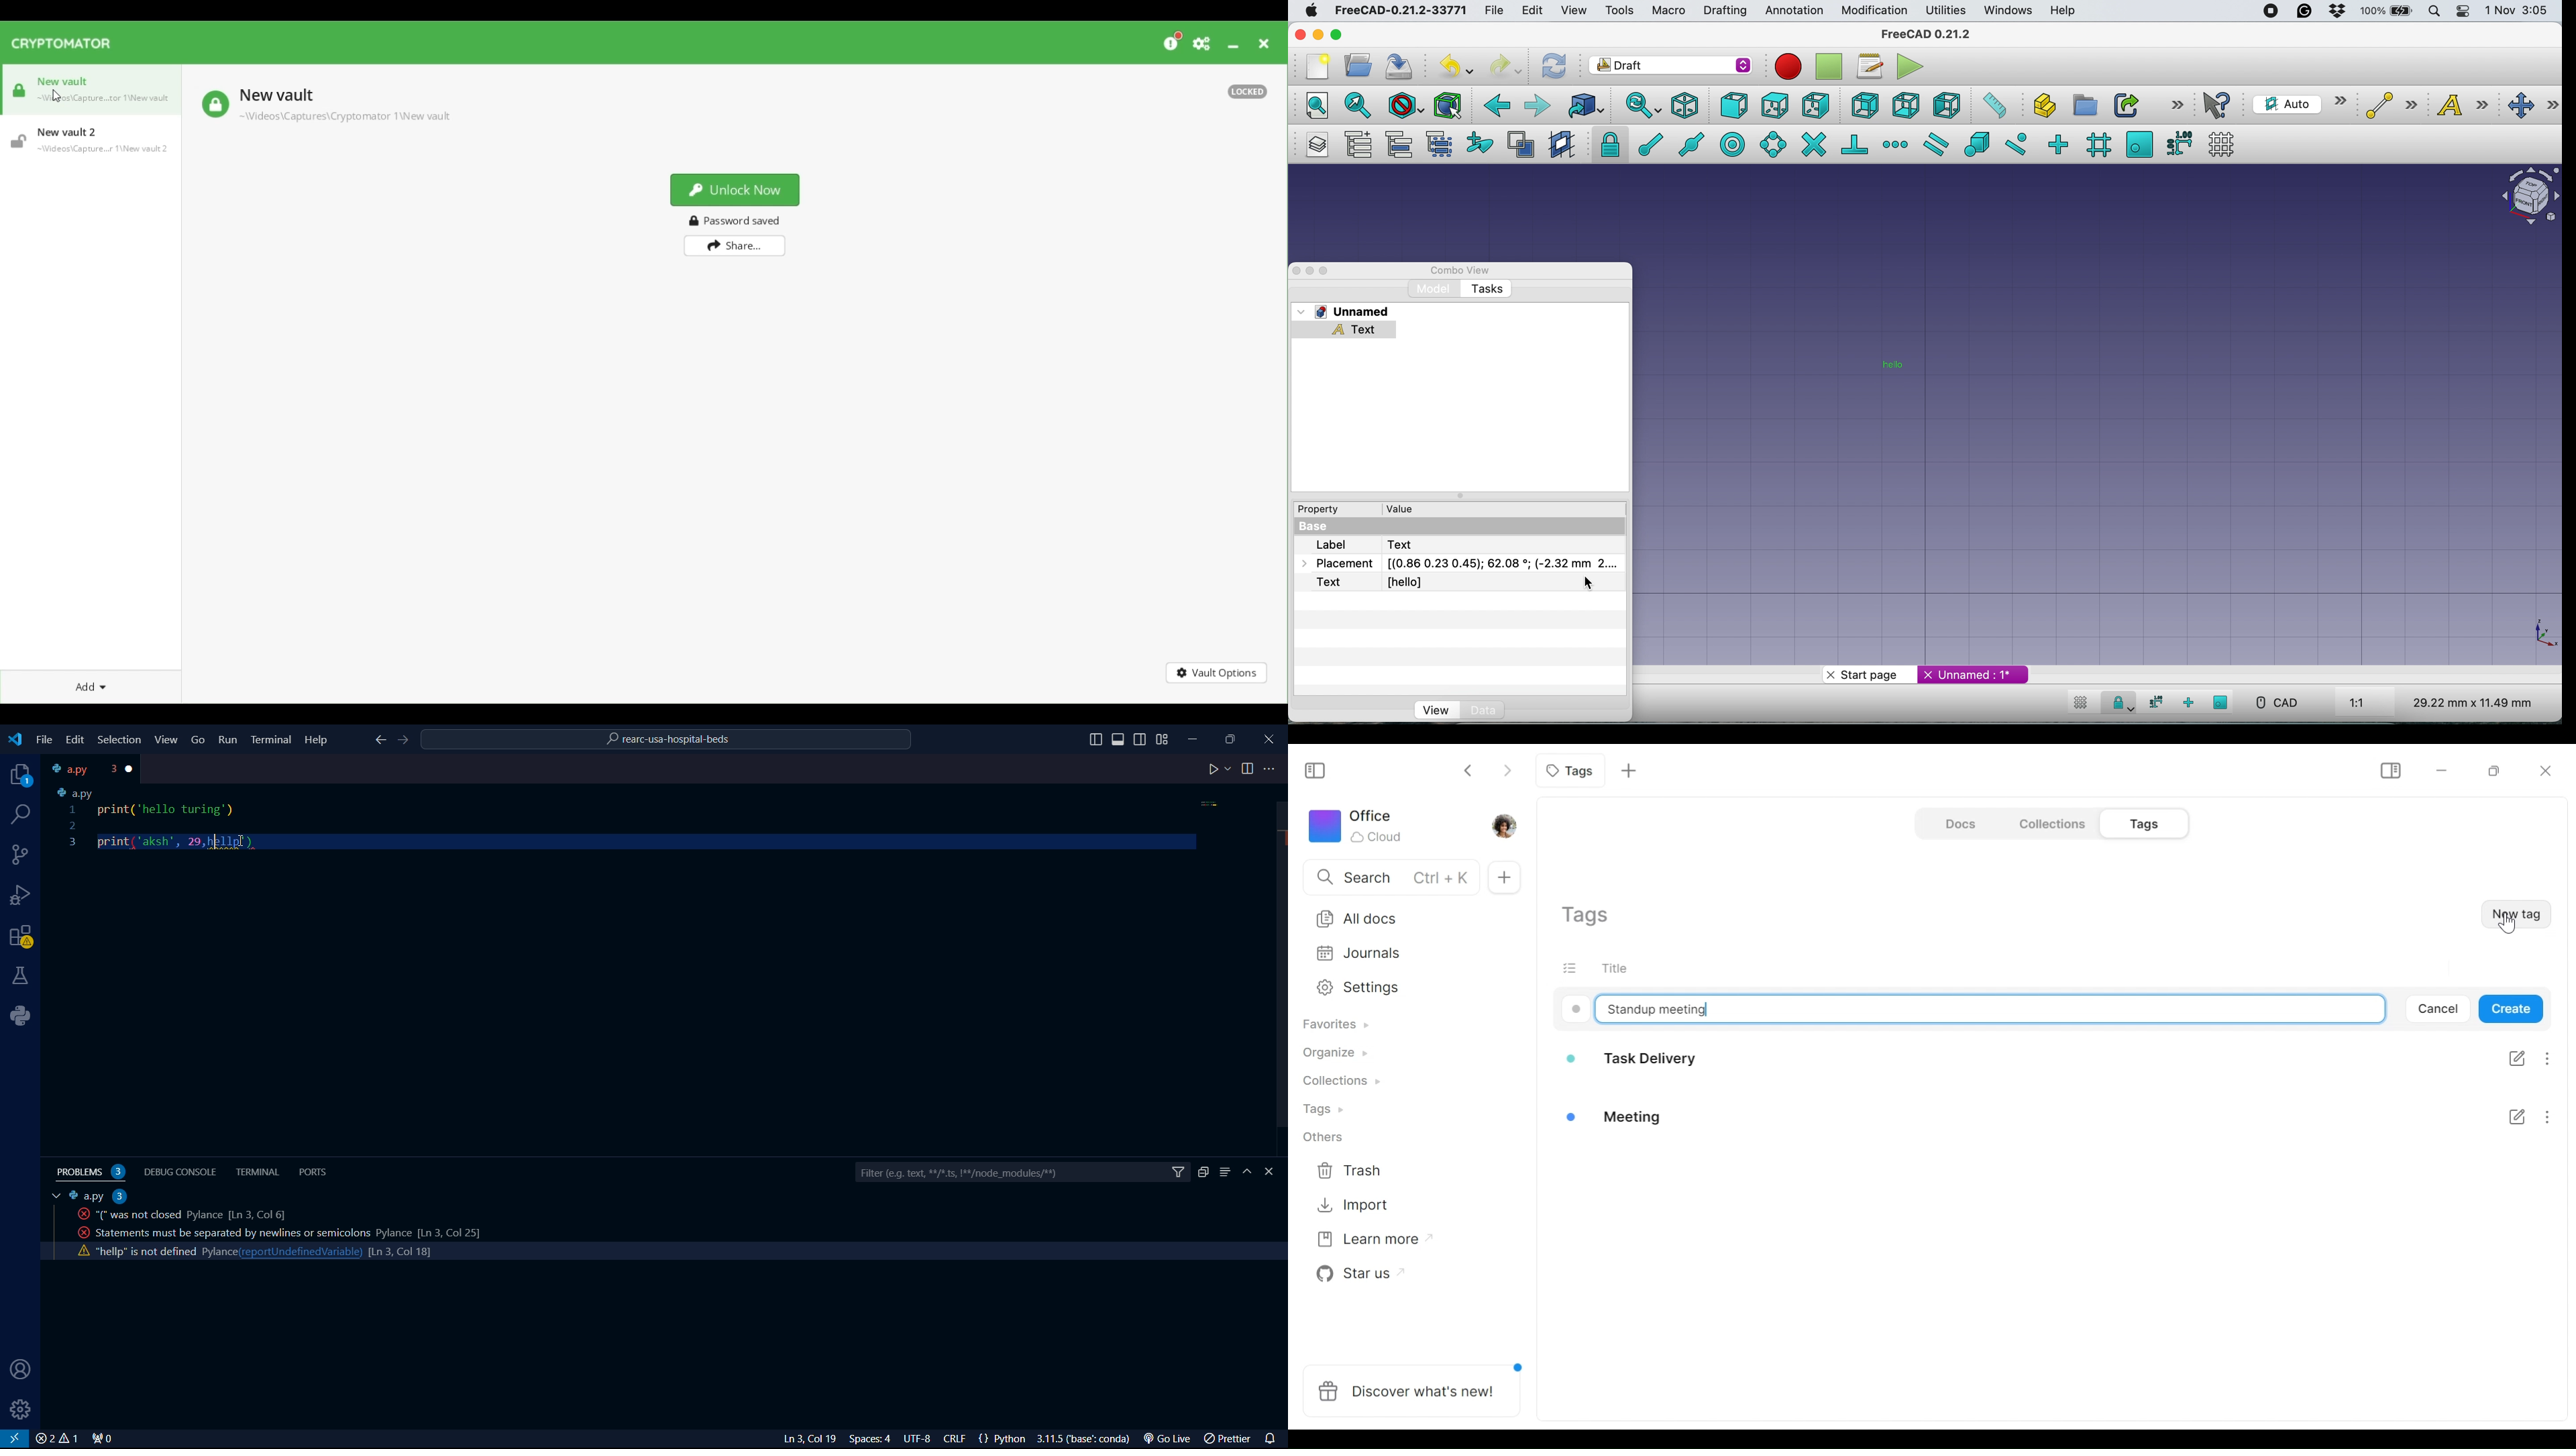 This screenshot has height=1456, width=2576. I want to click on New documents, so click(1503, 873).